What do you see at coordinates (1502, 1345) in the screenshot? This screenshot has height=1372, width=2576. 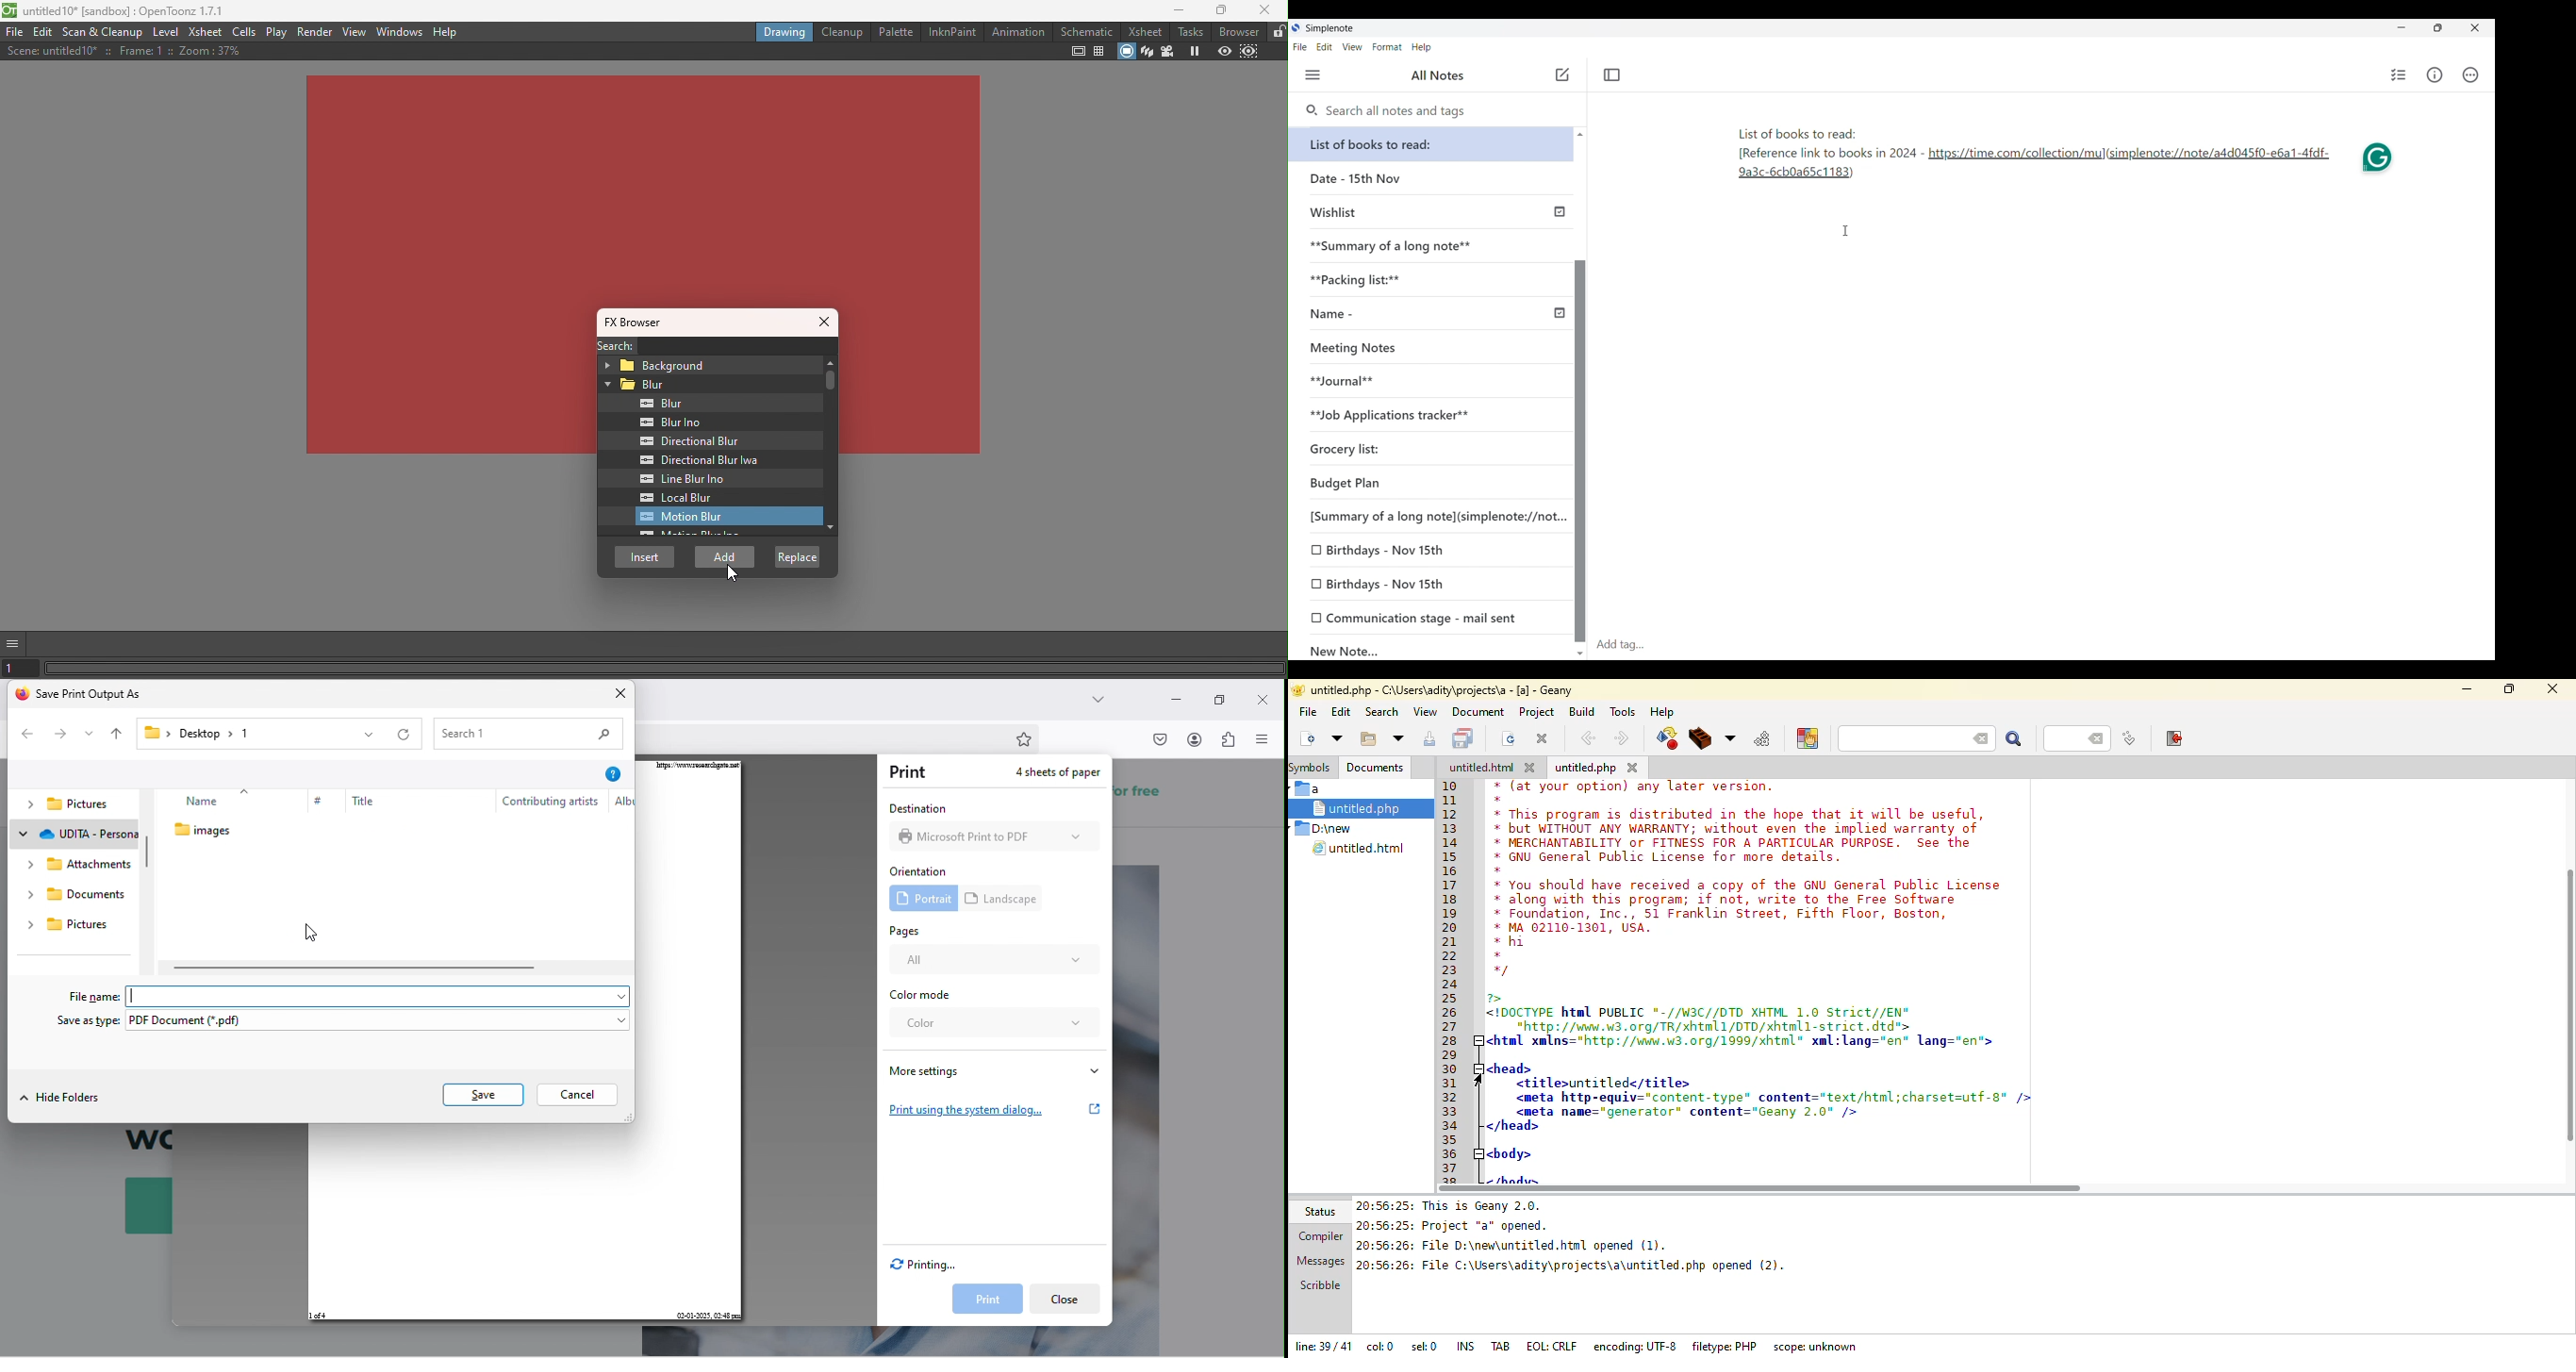 I see `tab` at bounding box center [1502, 1345].